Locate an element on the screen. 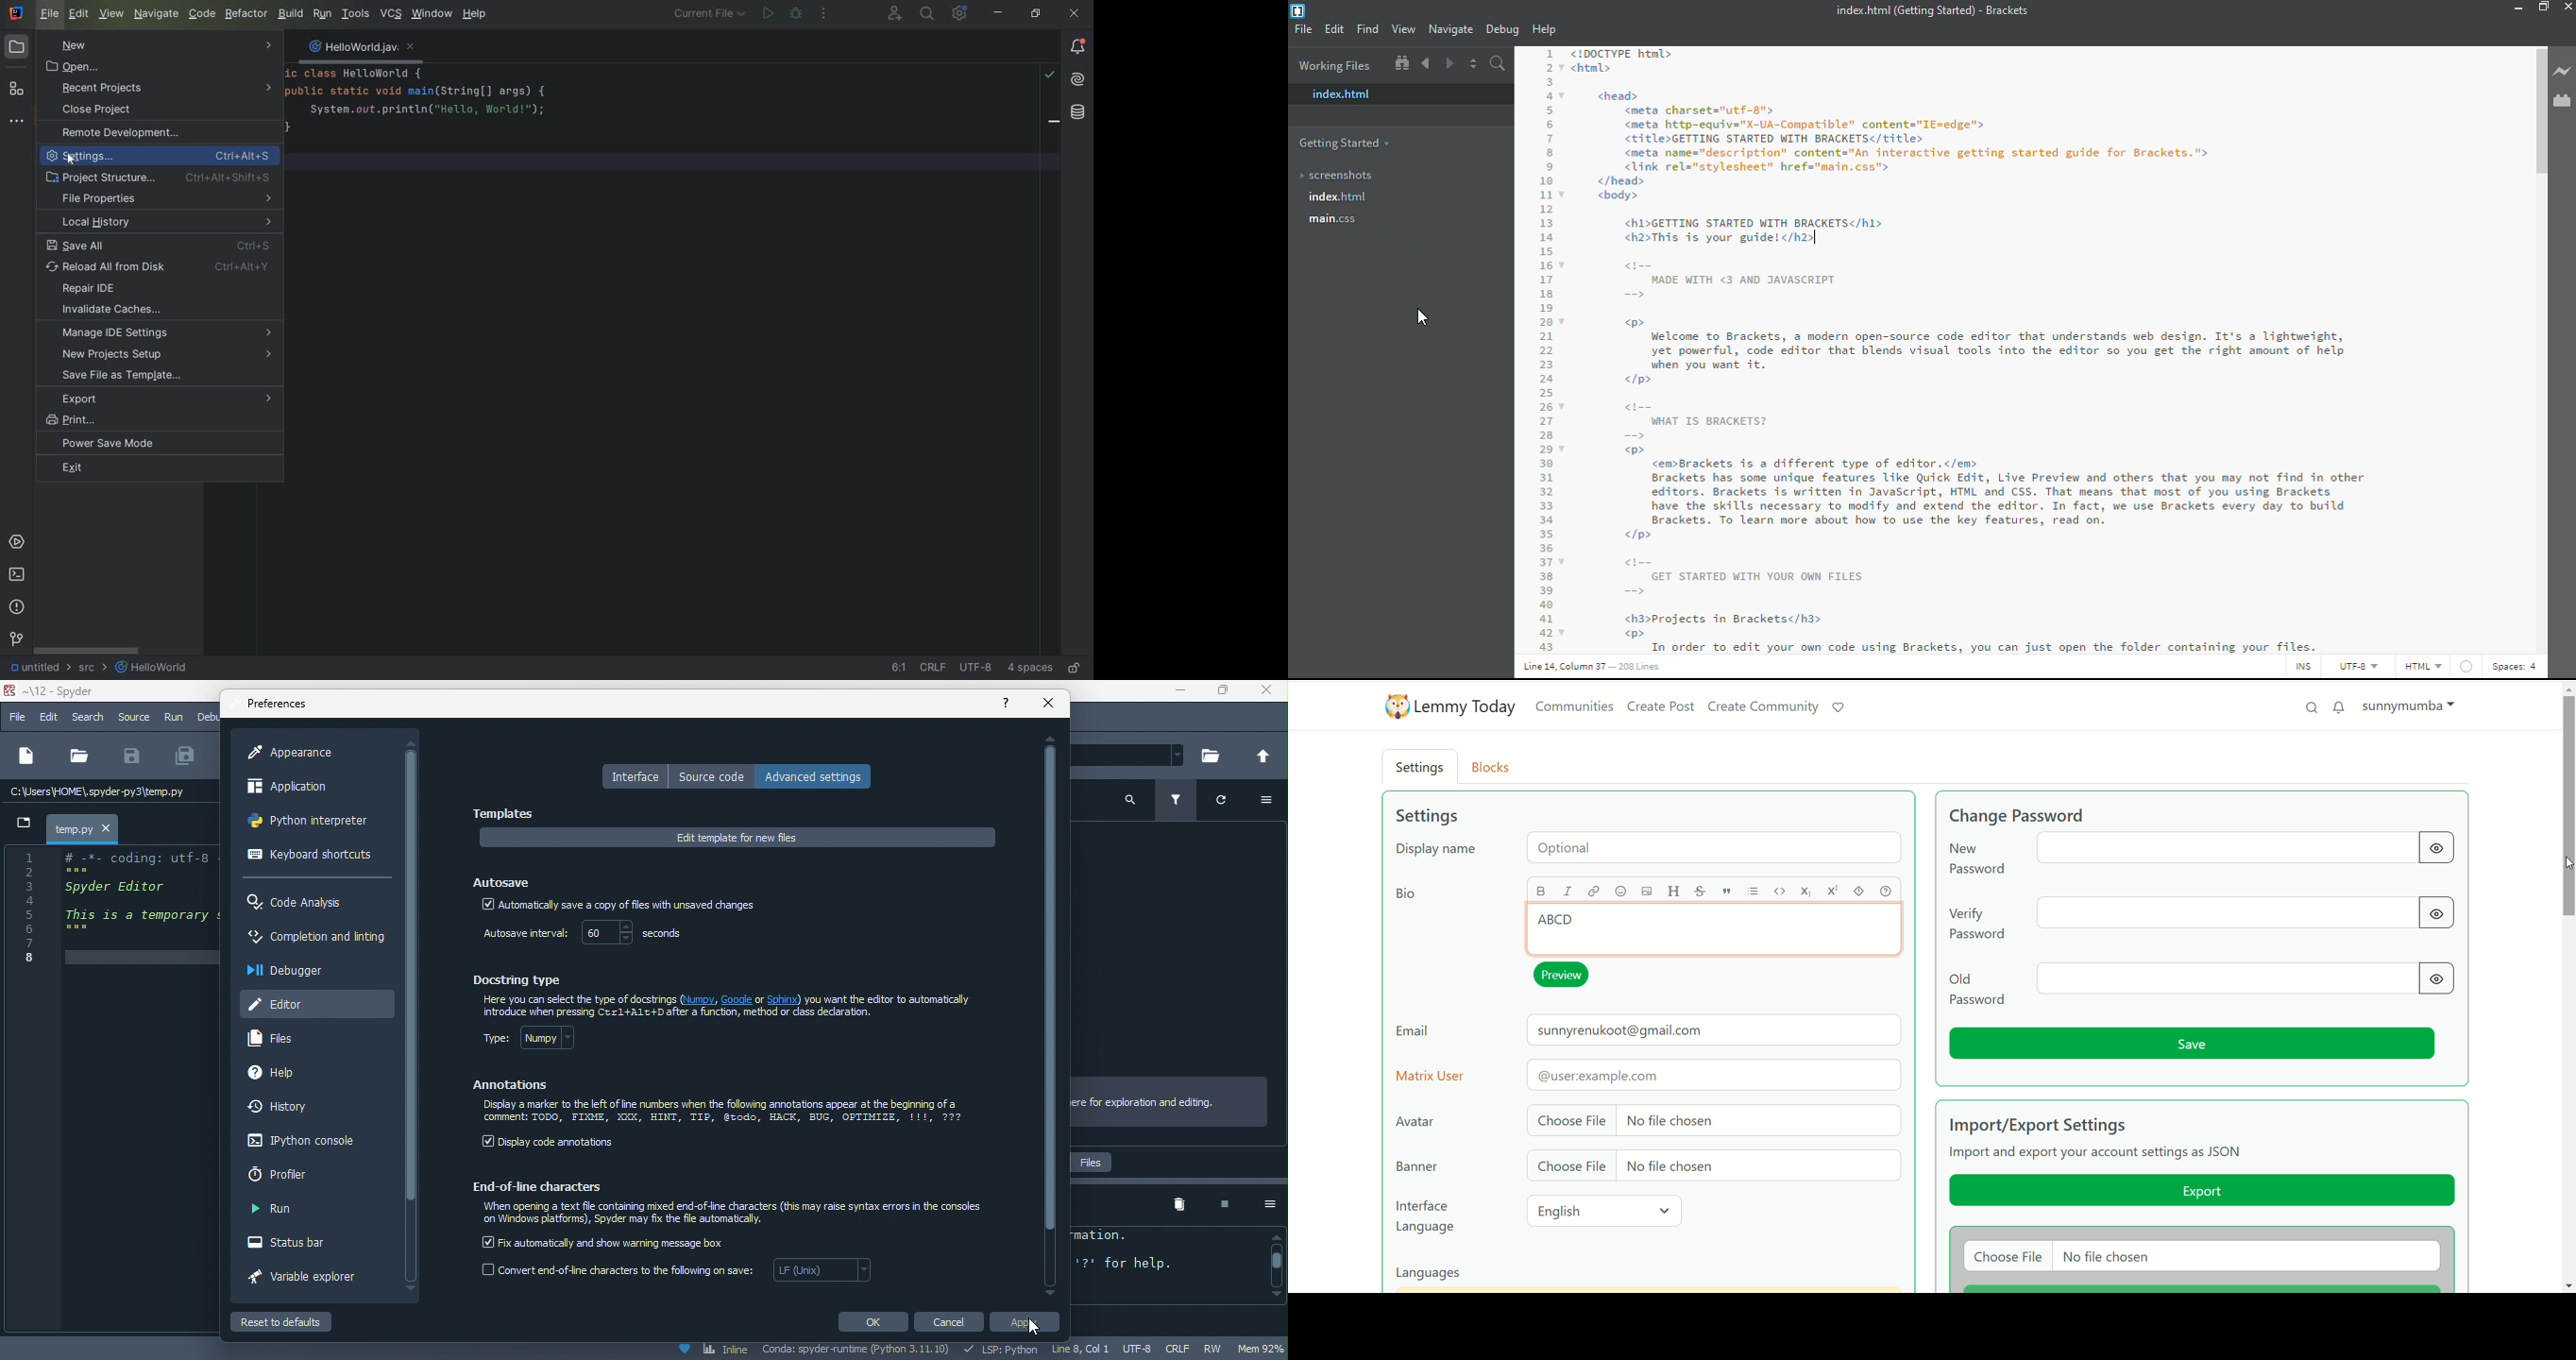  RUN is located at coordinates (322, 14).